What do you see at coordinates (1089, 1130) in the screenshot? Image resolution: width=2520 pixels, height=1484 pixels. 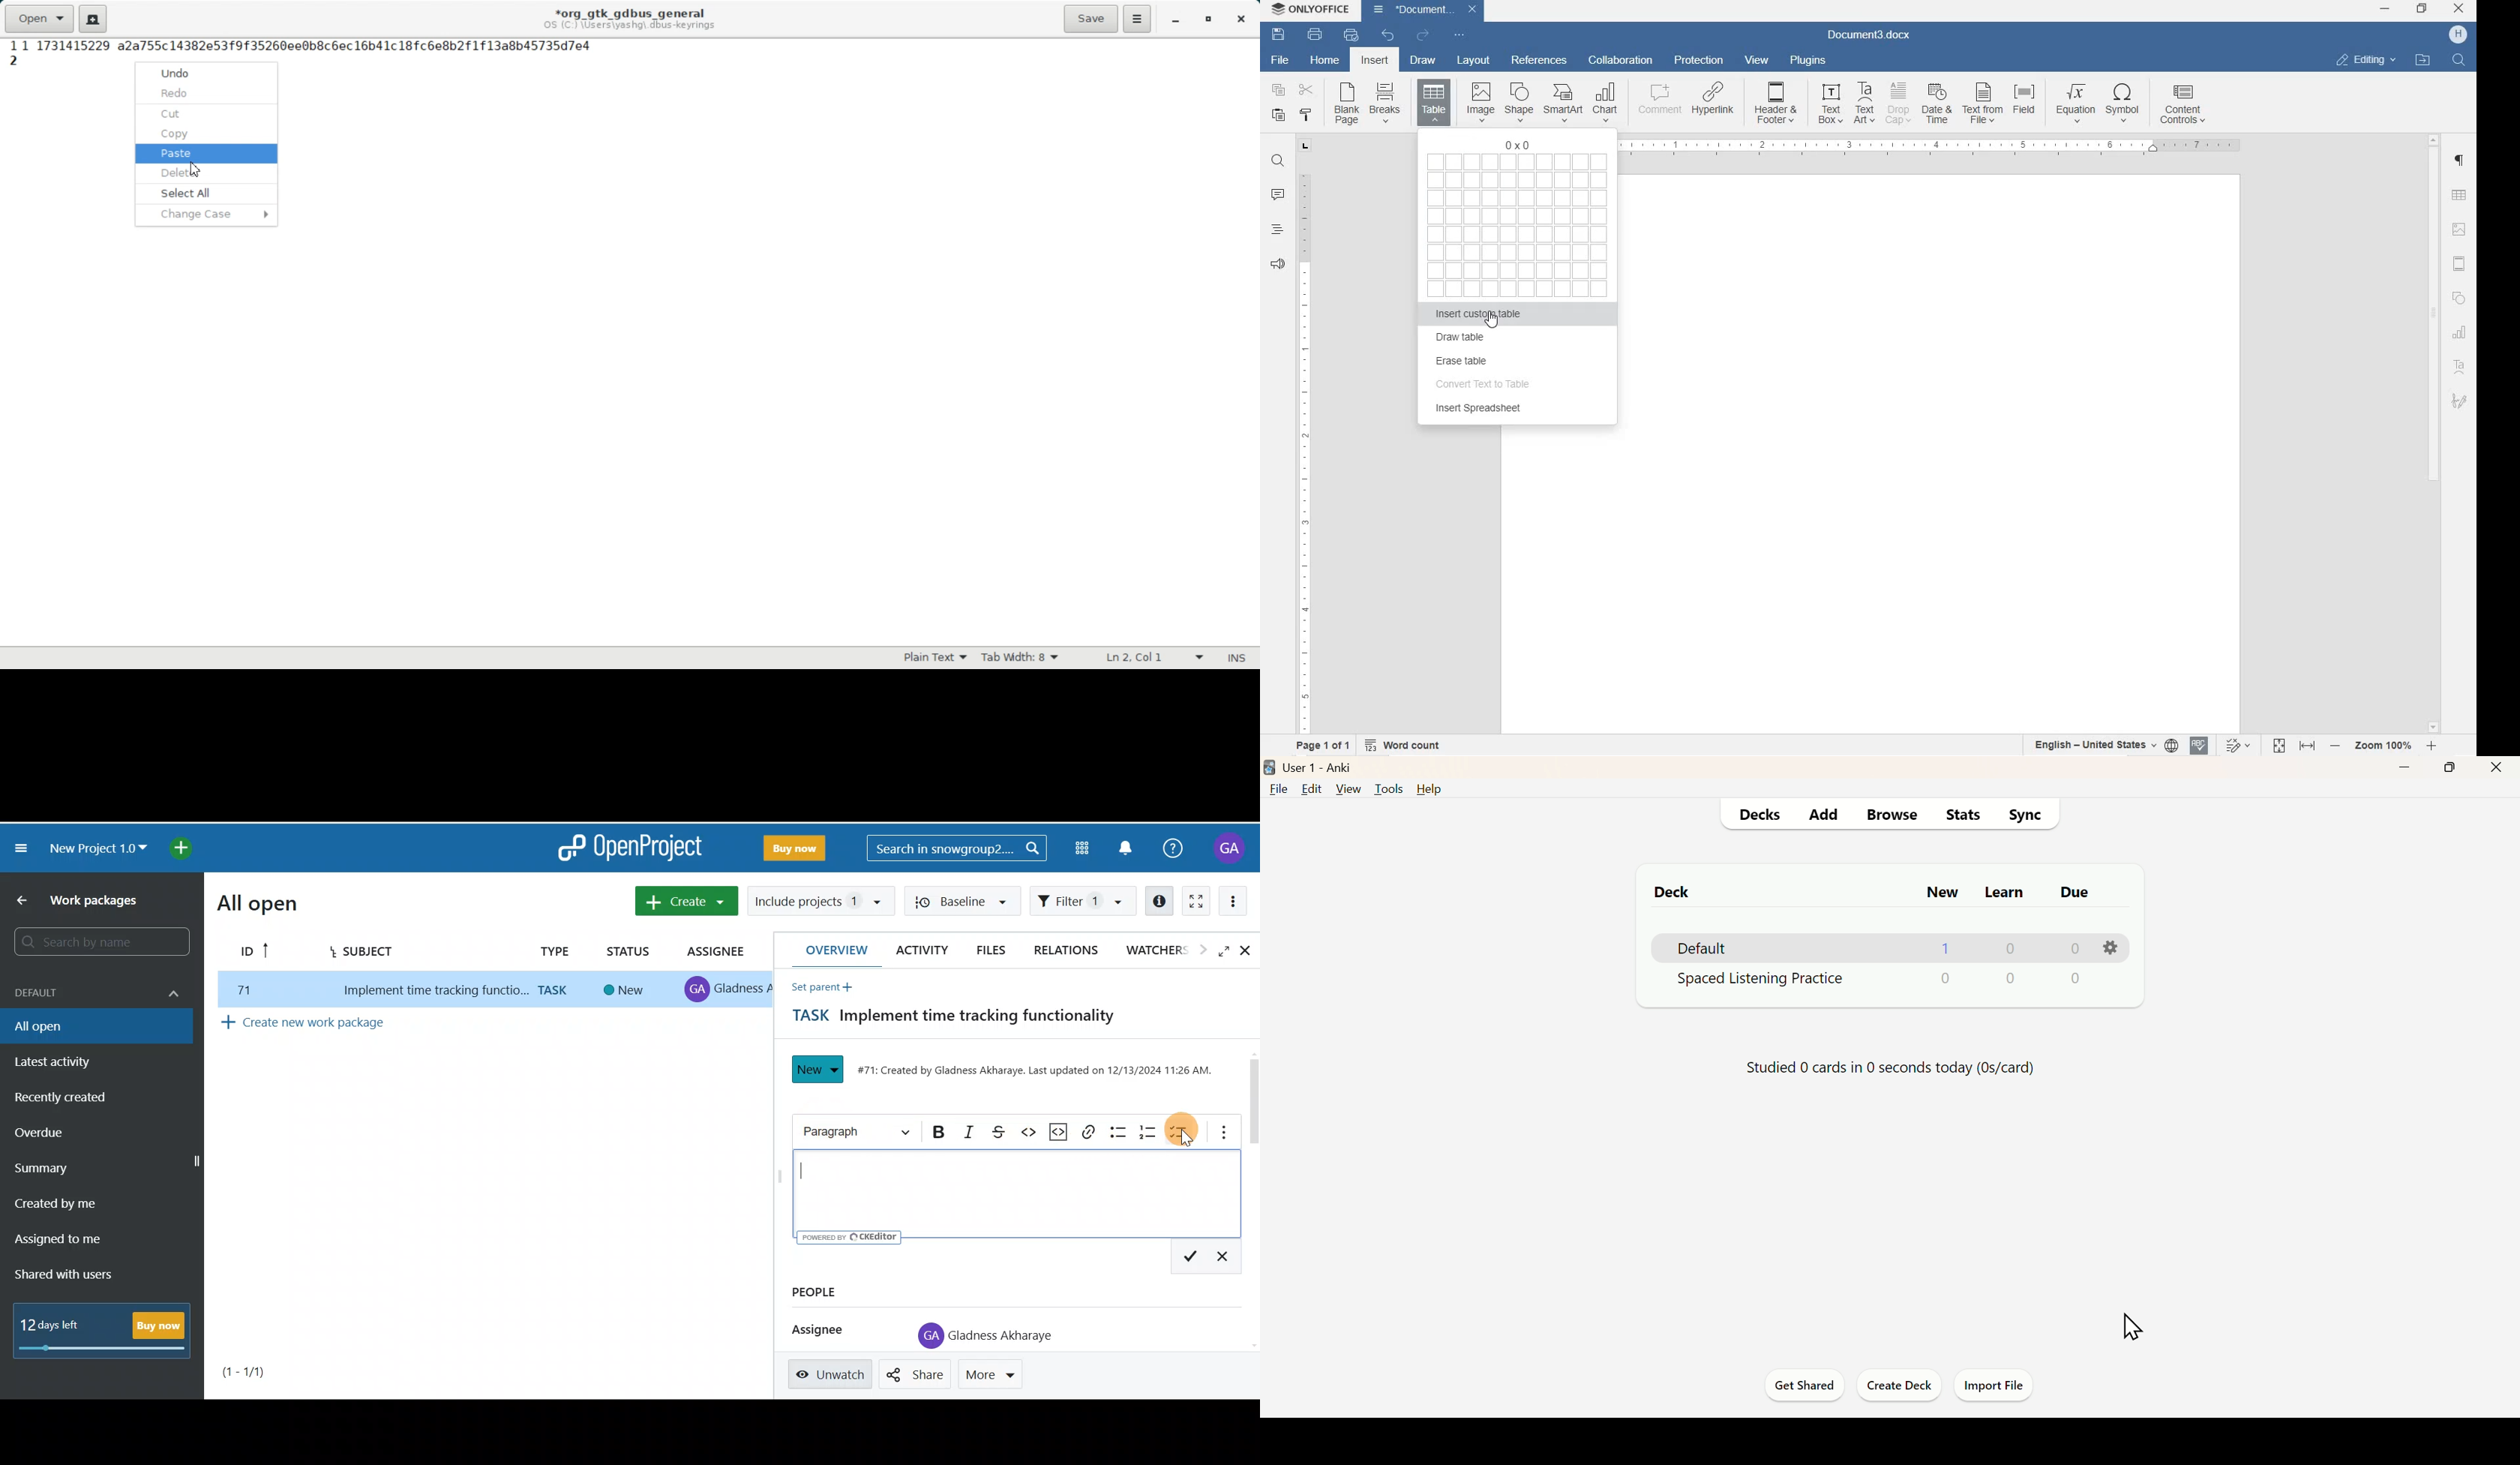 I see `Link` at bounding box center [1089, 1130].